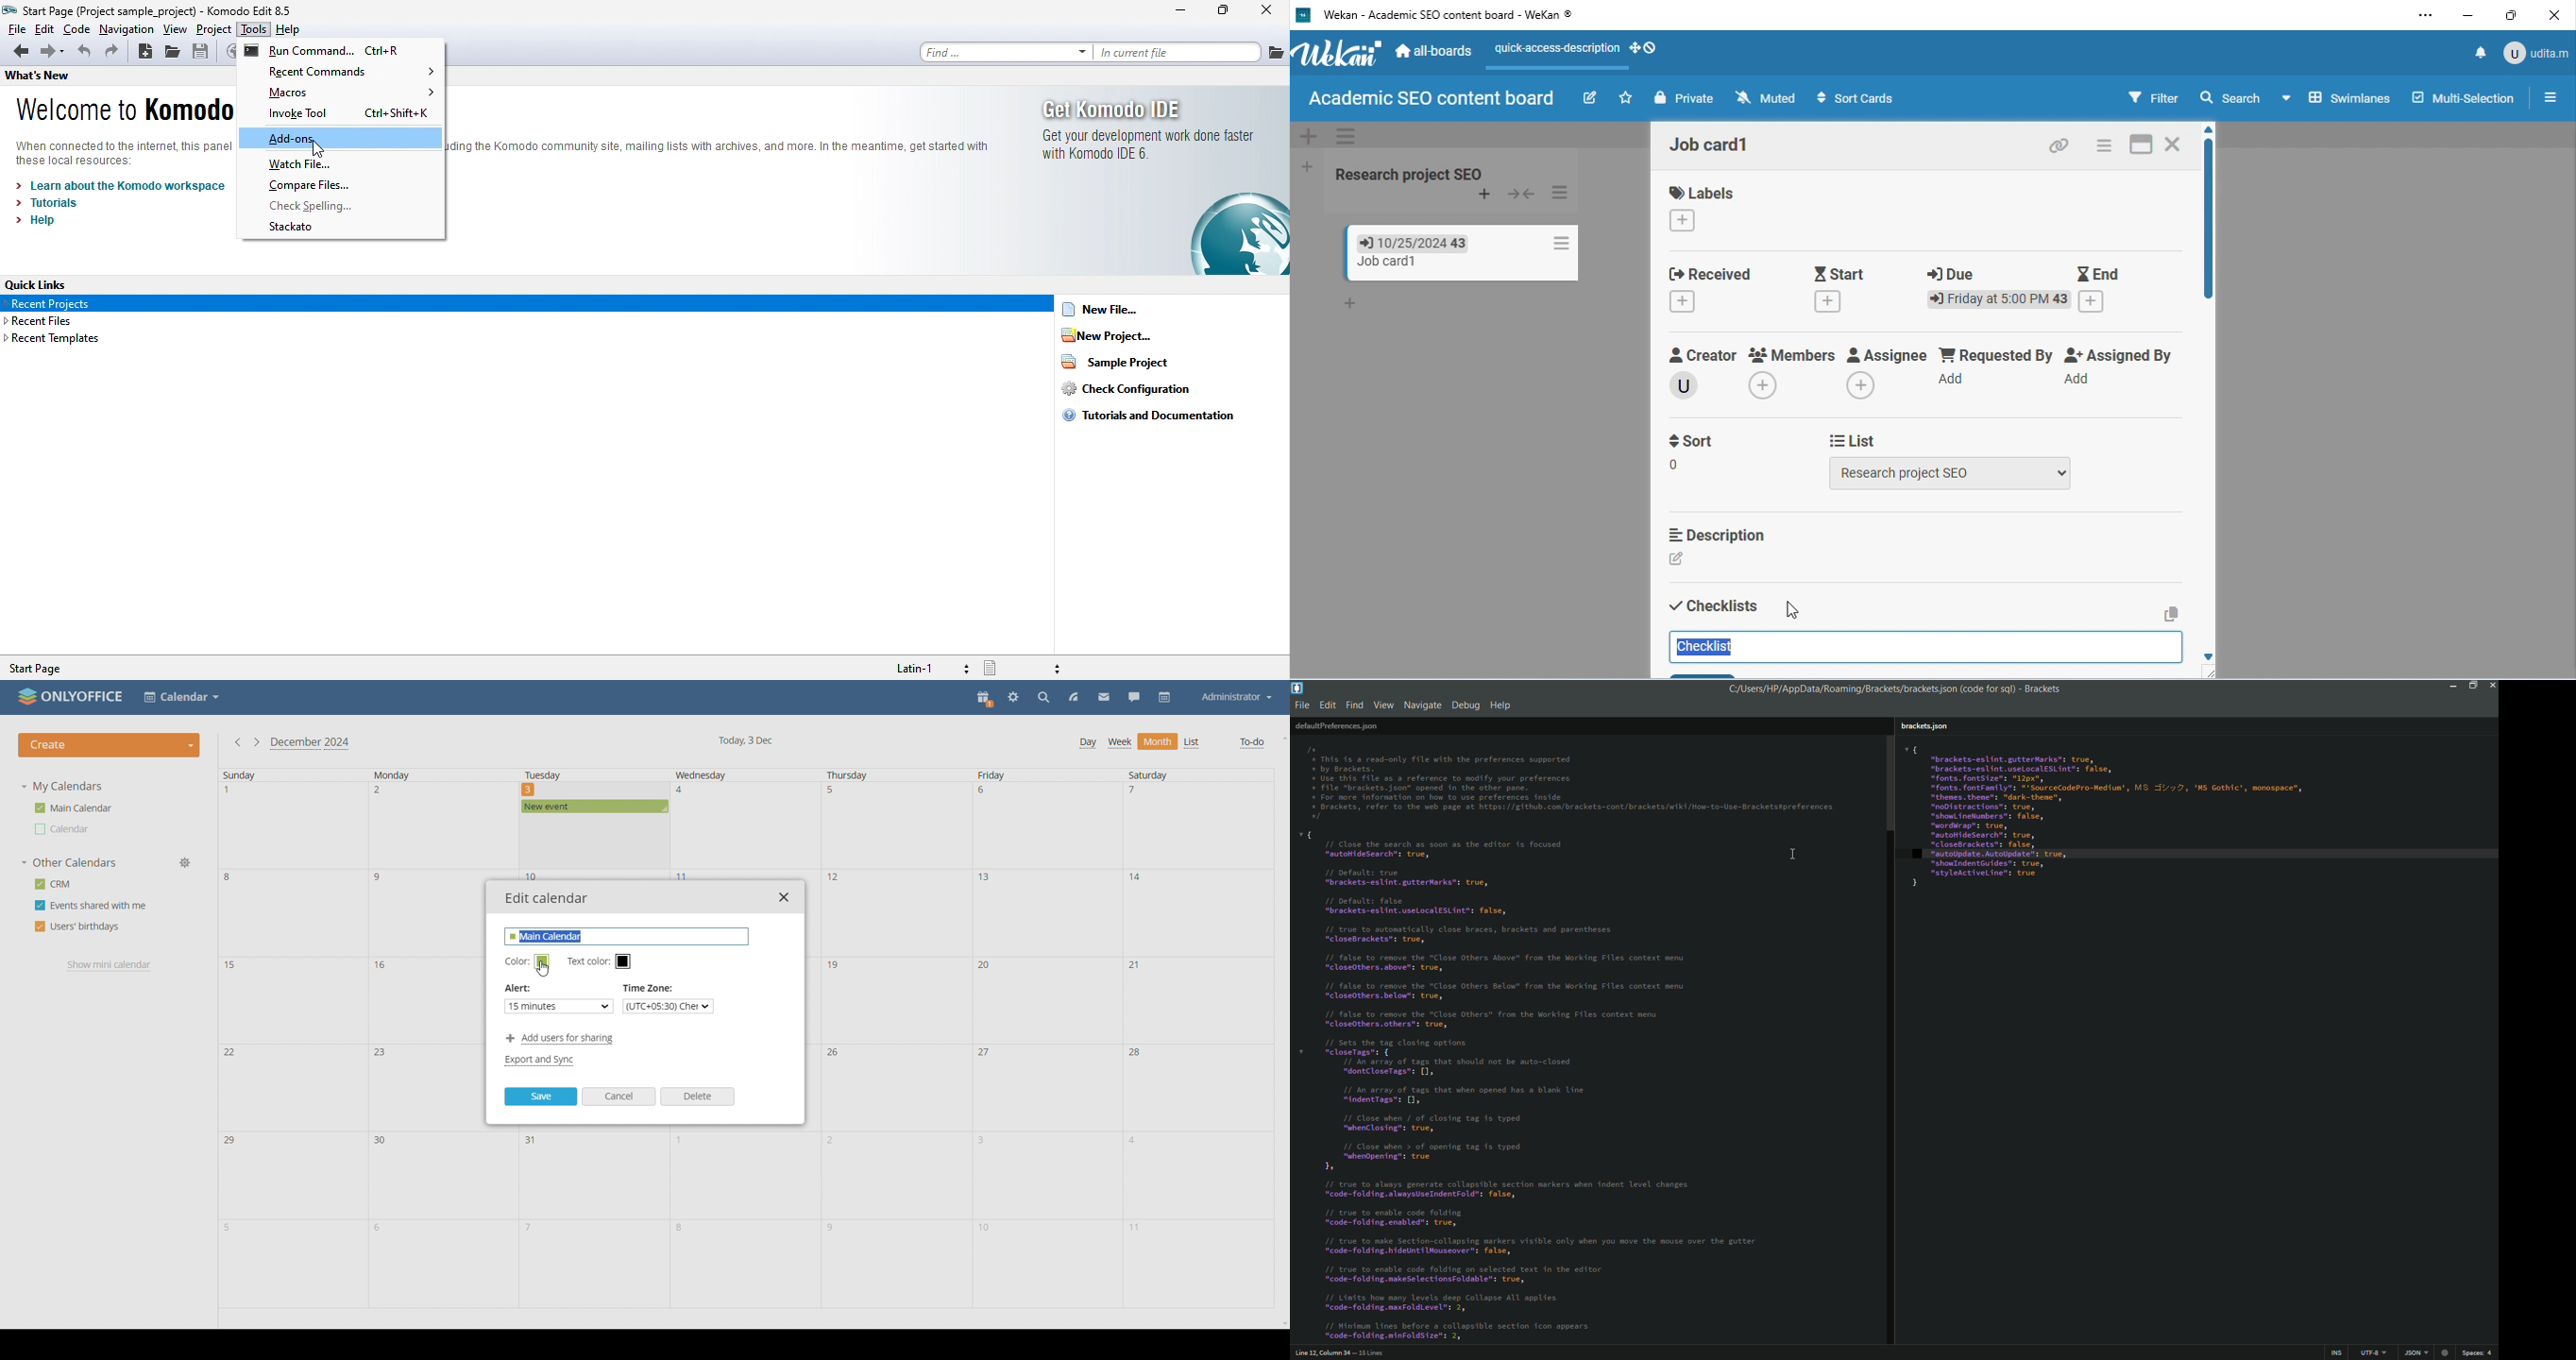  I want to click on debug menu, so click(1466, 703).